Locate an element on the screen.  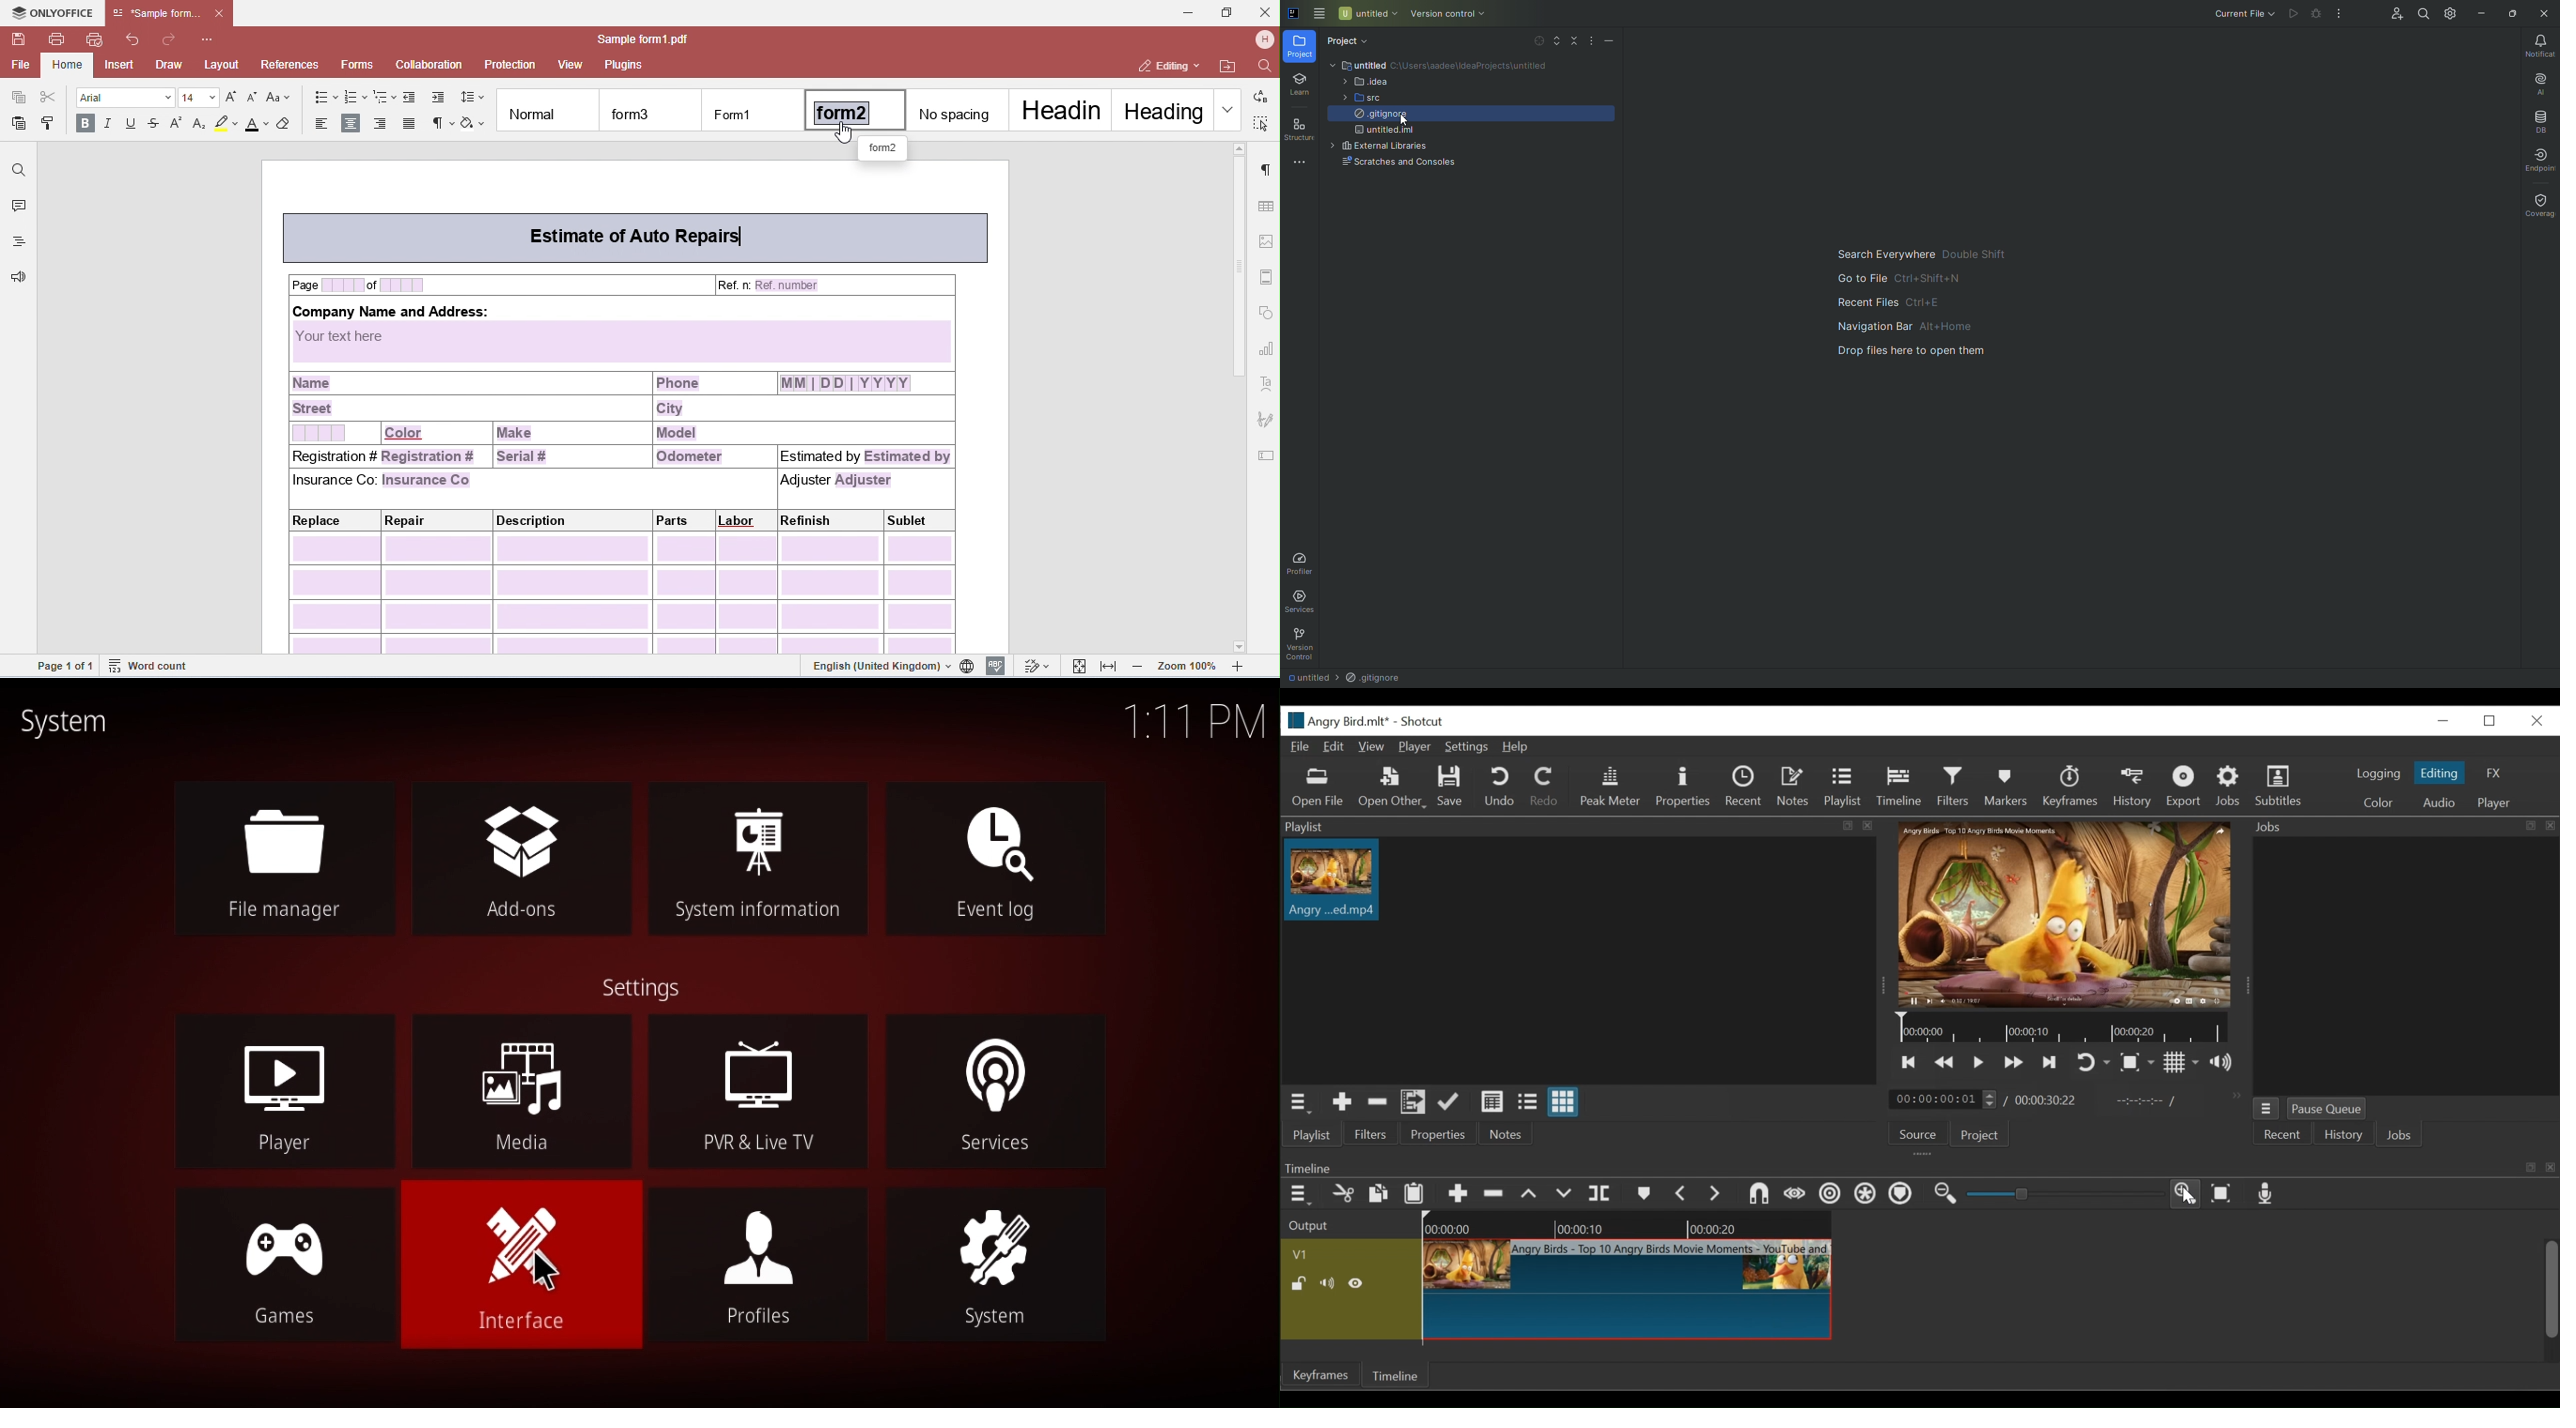
Toggle zoom is located at coordinates (2137, 1062).